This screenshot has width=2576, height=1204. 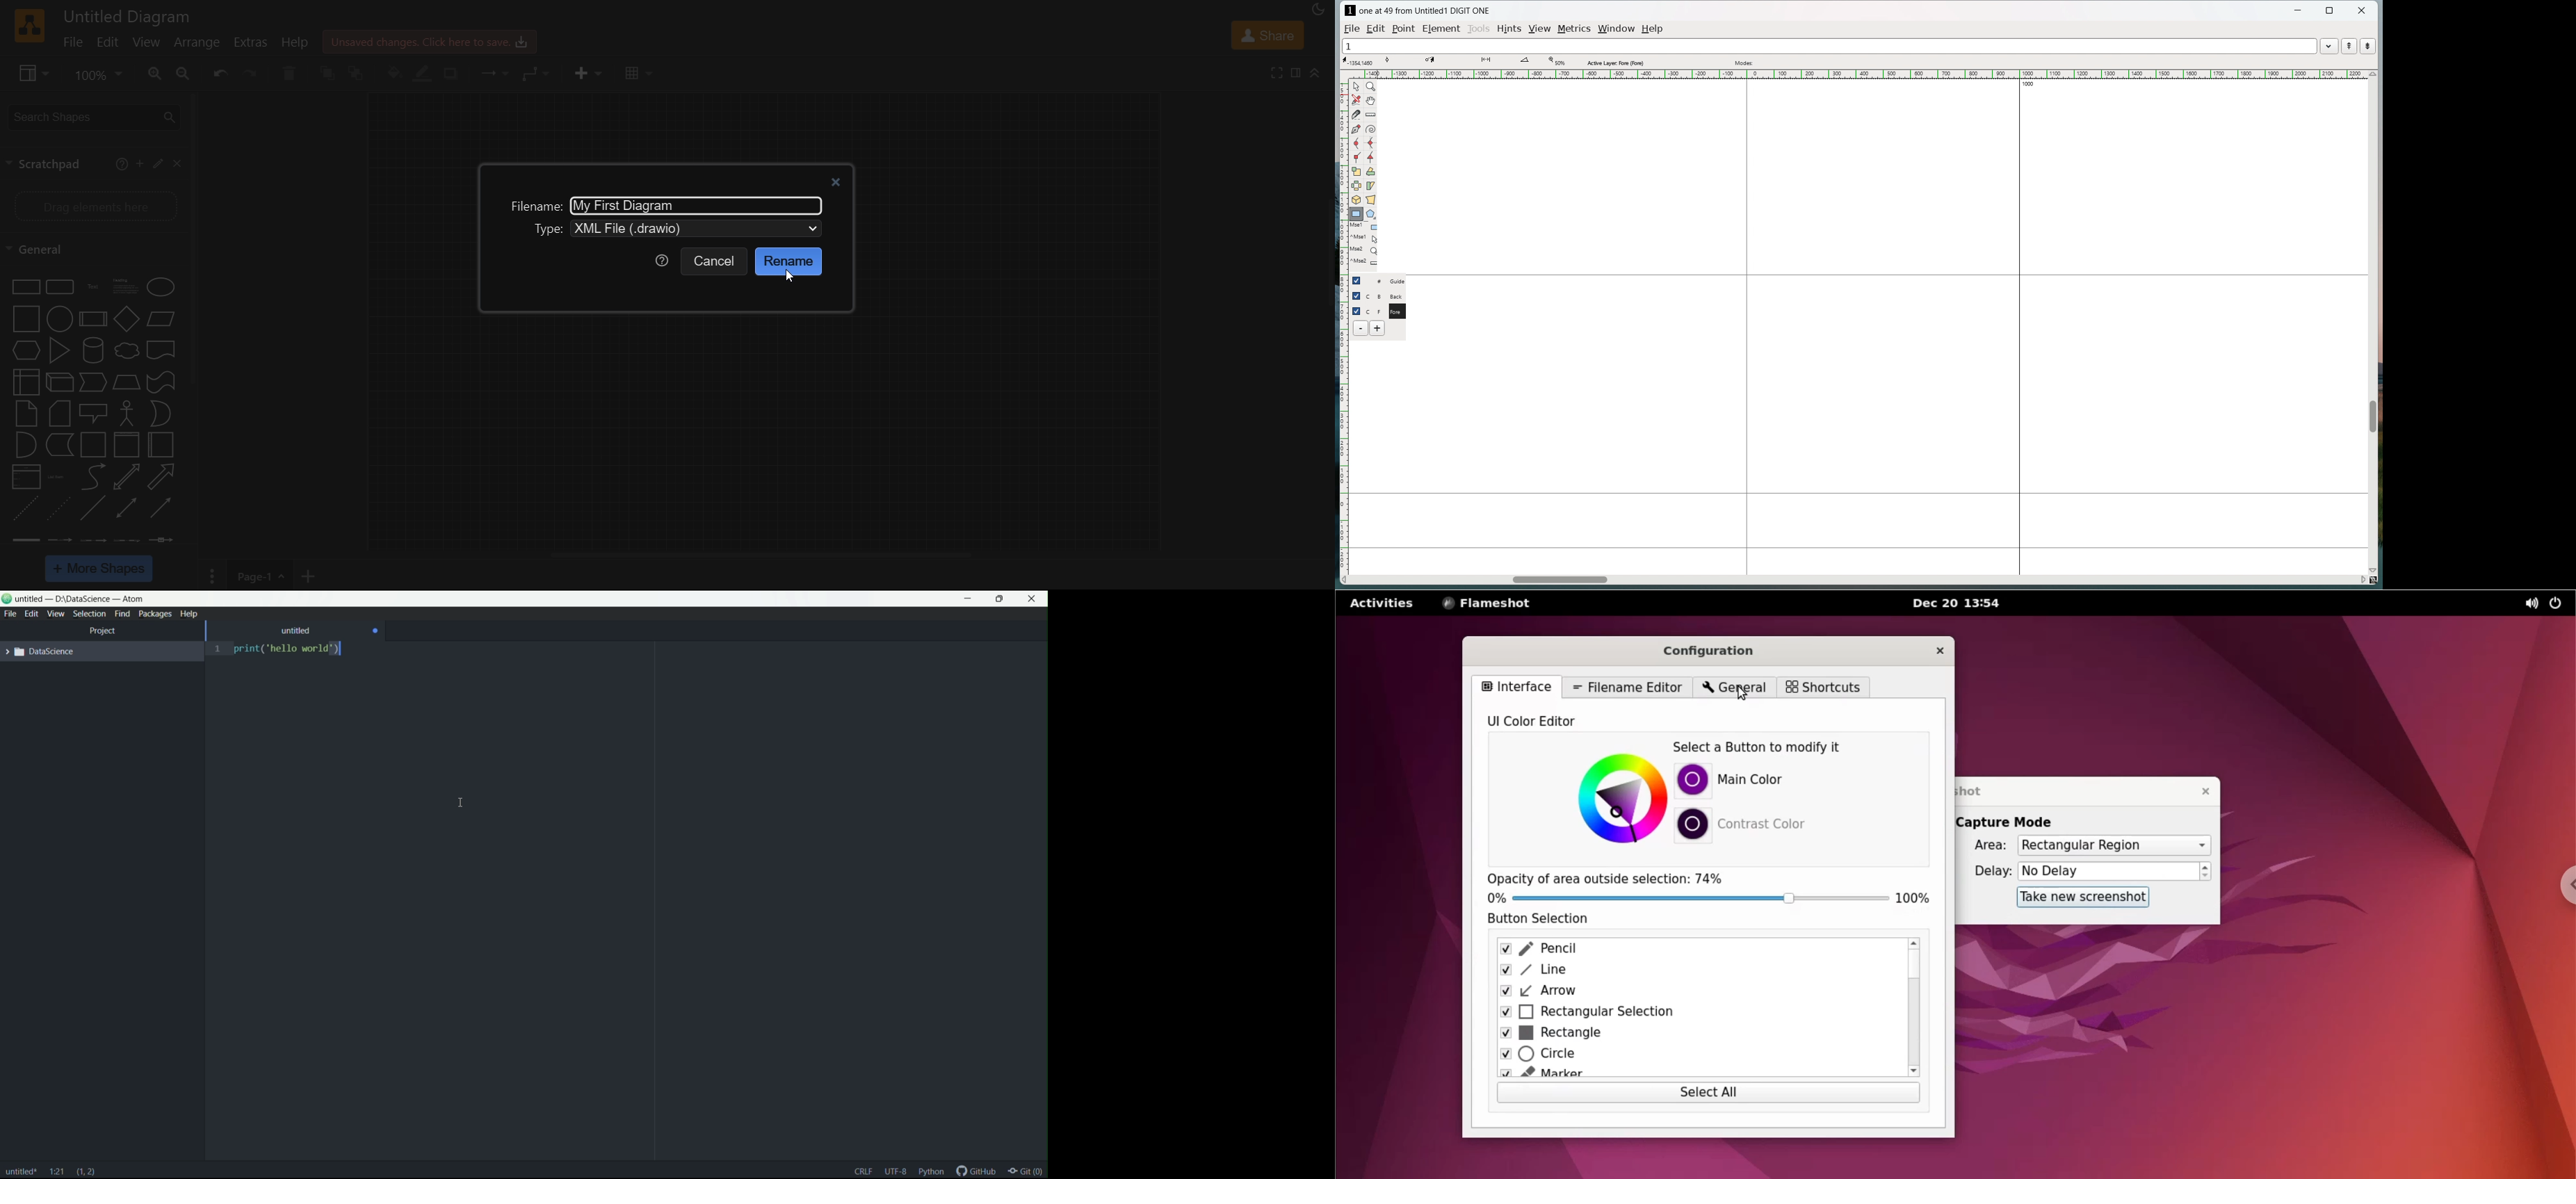 What do you see at coordinates (178, 164) in the screenshot?
I see `close` at bounding box center [178, 164].